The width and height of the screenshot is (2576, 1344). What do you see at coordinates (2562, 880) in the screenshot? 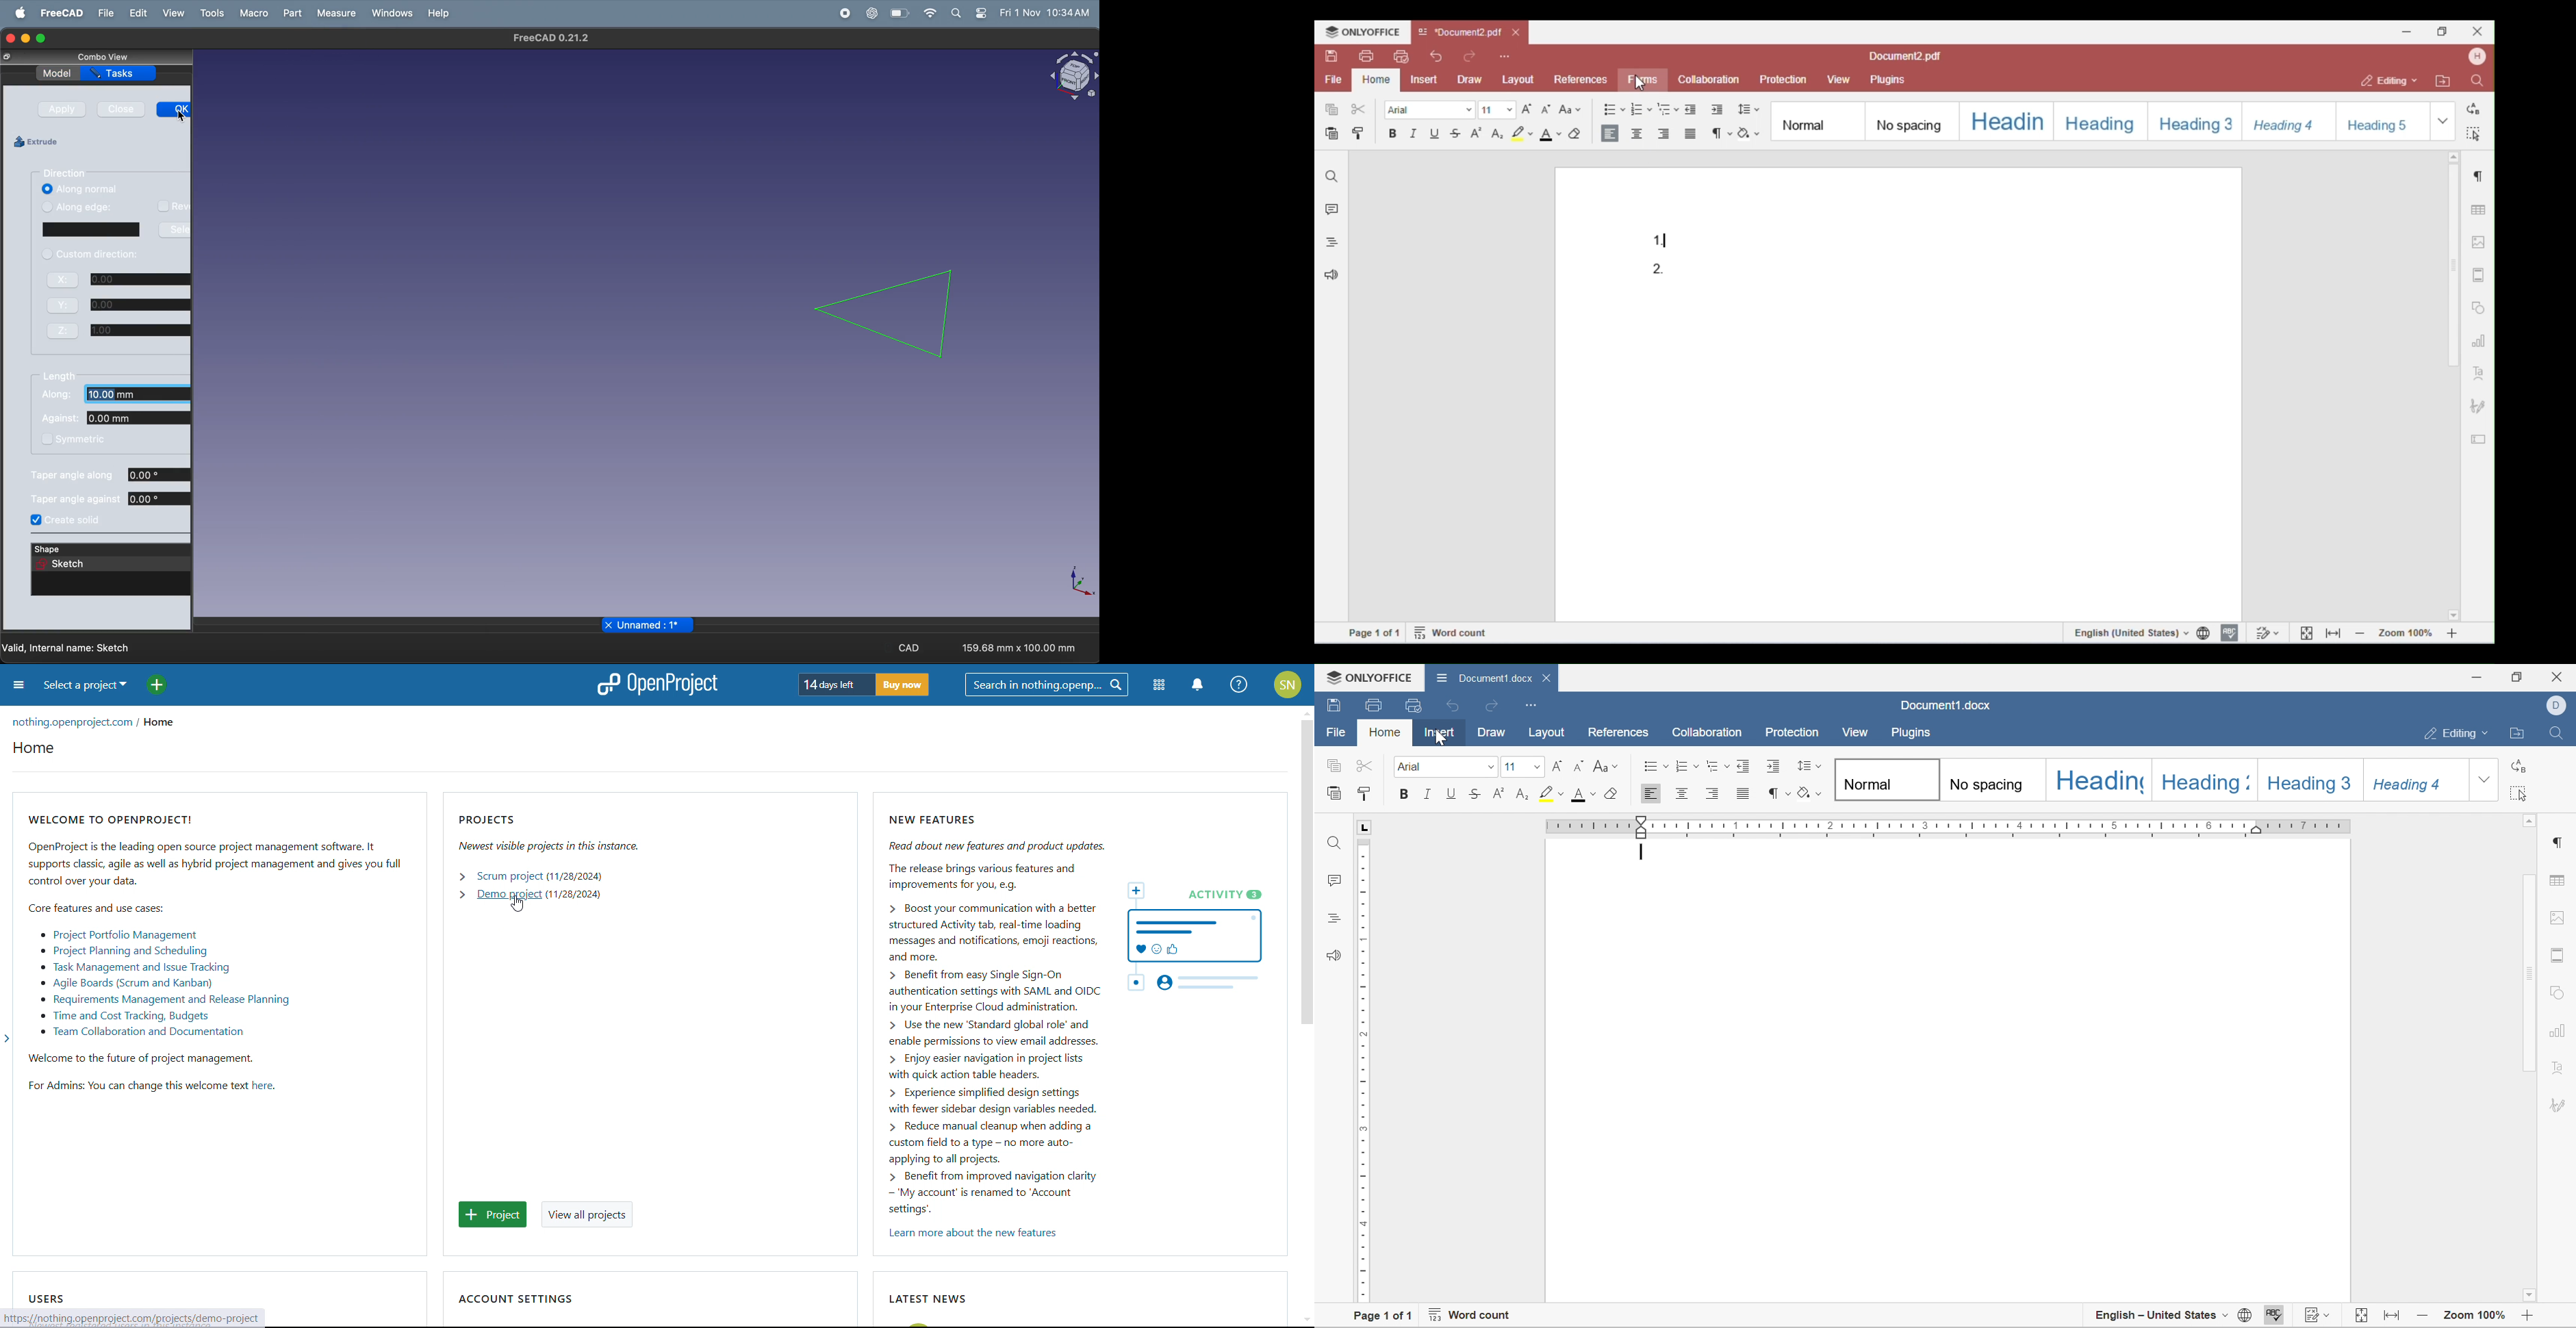
I see `Table settings` at bounding box center [2562, 880].